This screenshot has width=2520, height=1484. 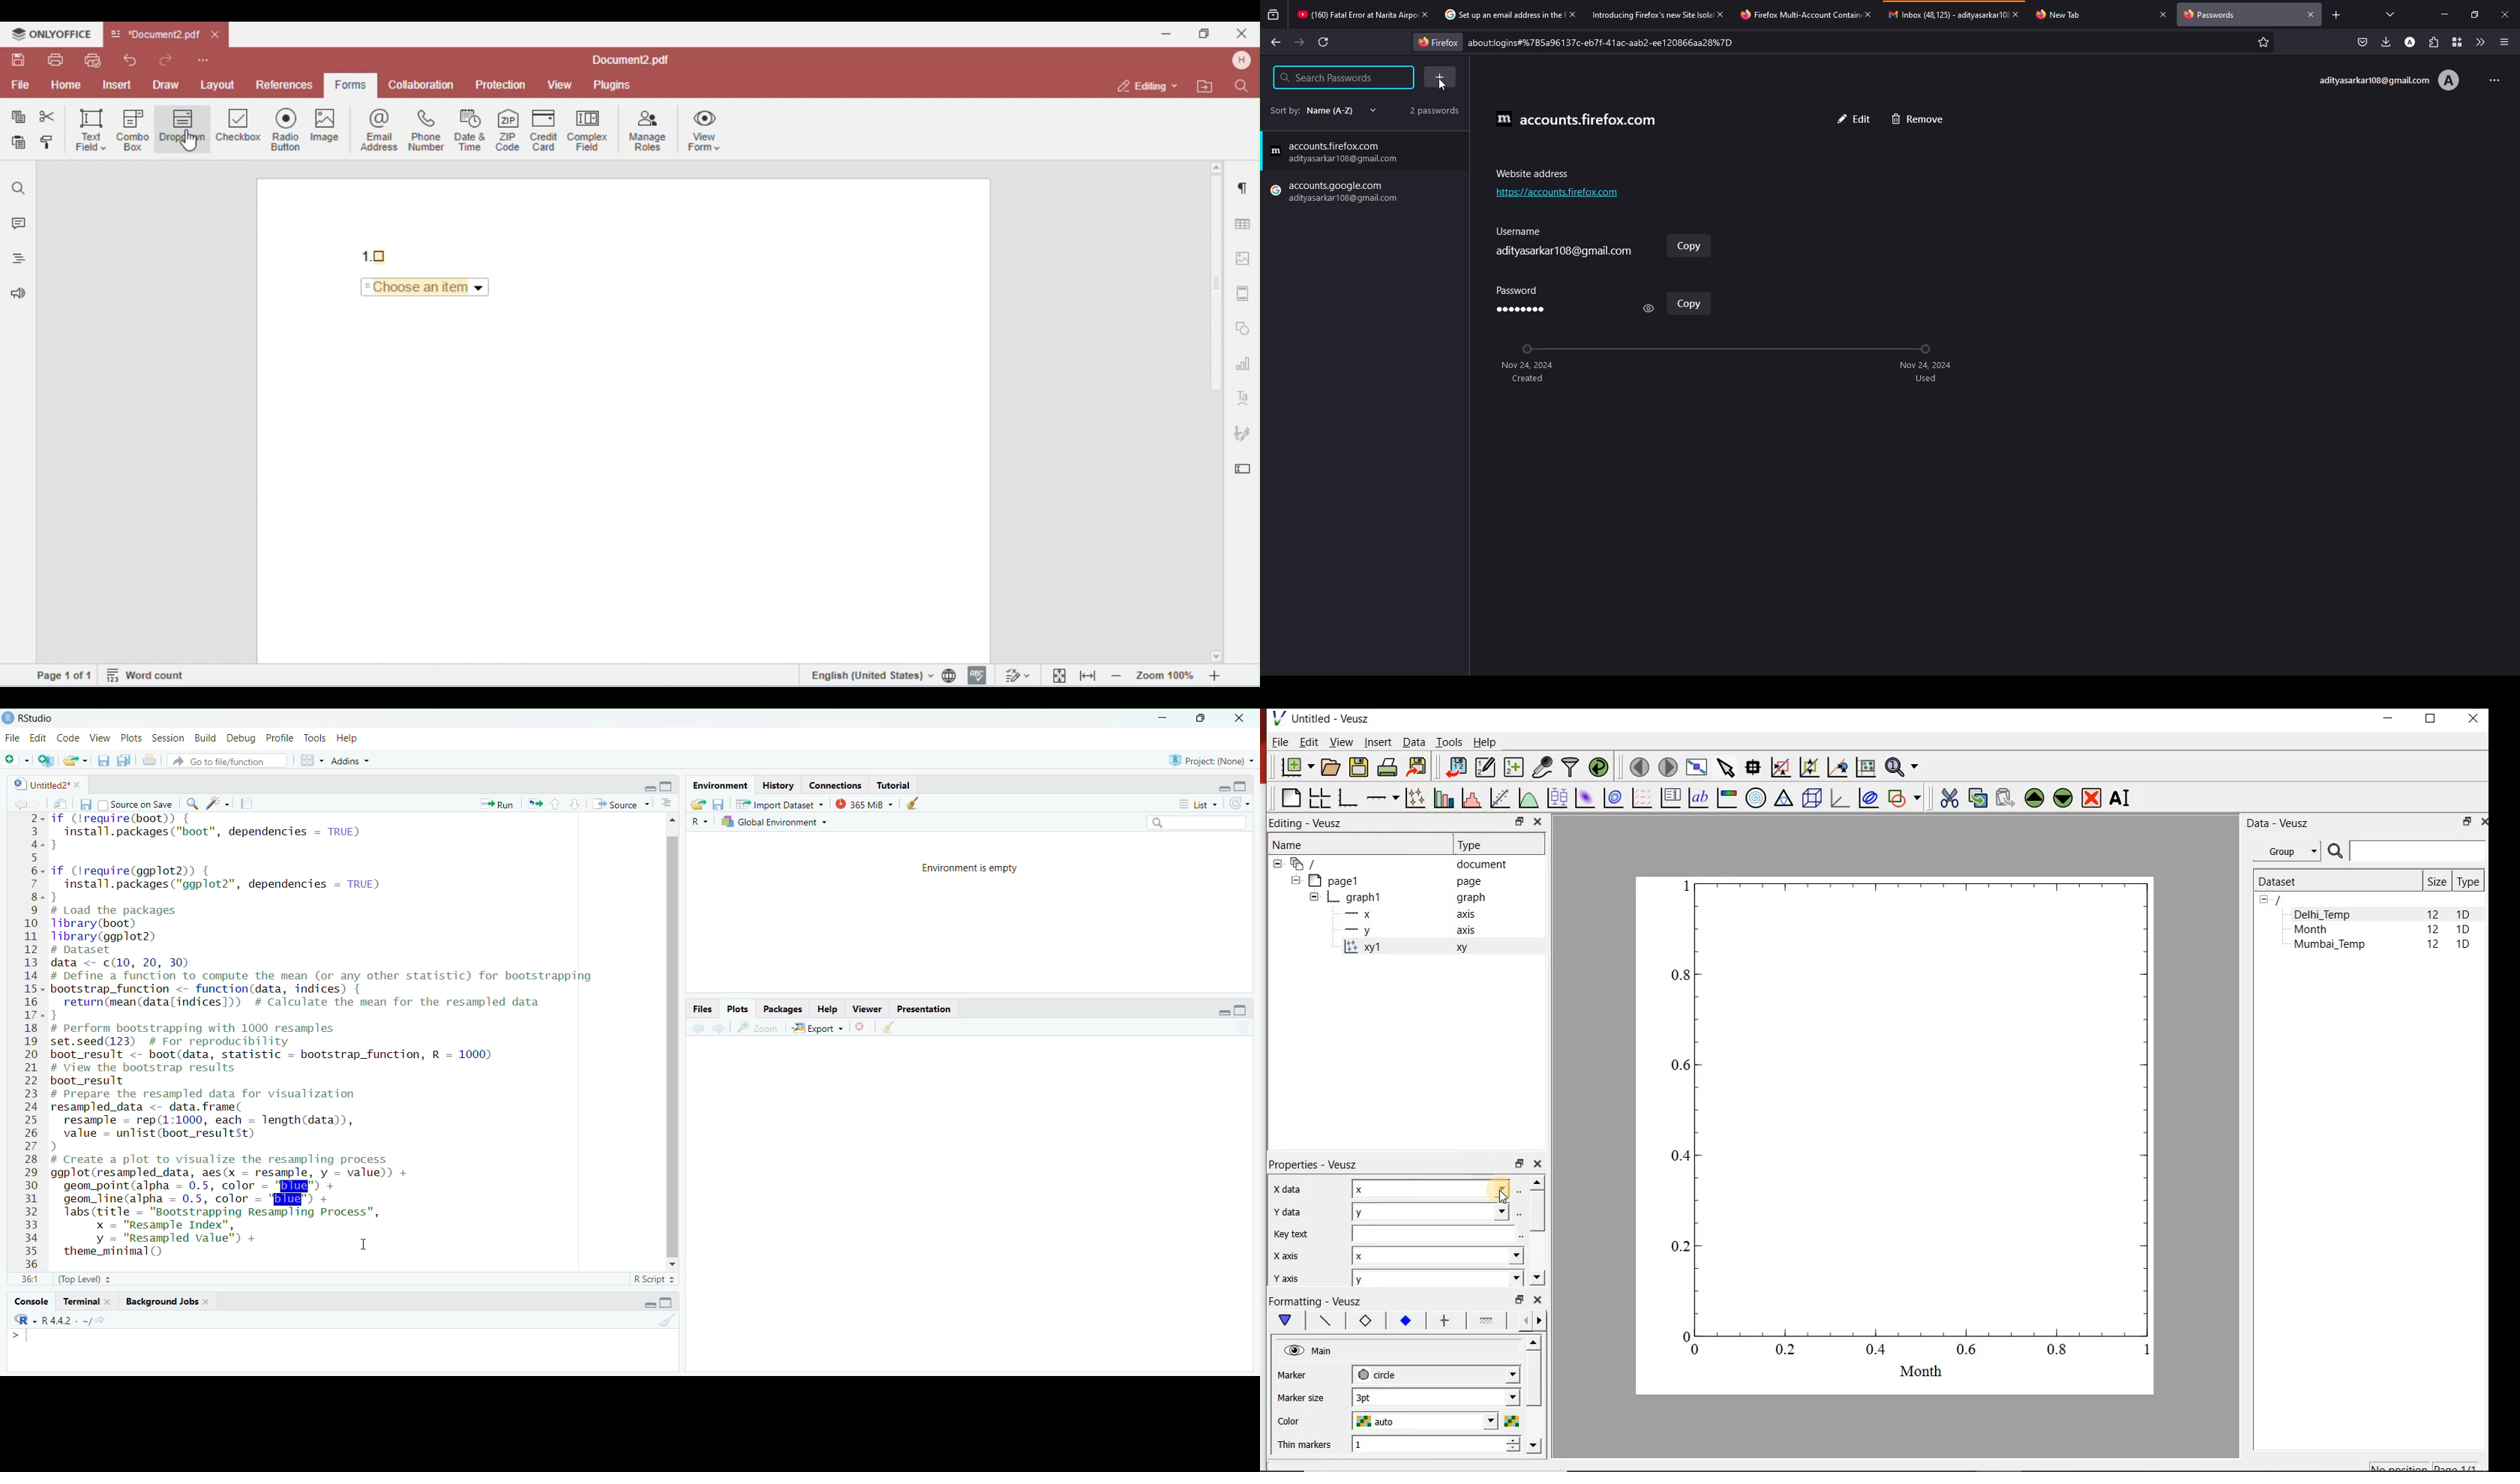 What do you see at coordinates (1362, 1321) in the screenshot?
I see `Axis label` at bounding box center [1362, 1321].